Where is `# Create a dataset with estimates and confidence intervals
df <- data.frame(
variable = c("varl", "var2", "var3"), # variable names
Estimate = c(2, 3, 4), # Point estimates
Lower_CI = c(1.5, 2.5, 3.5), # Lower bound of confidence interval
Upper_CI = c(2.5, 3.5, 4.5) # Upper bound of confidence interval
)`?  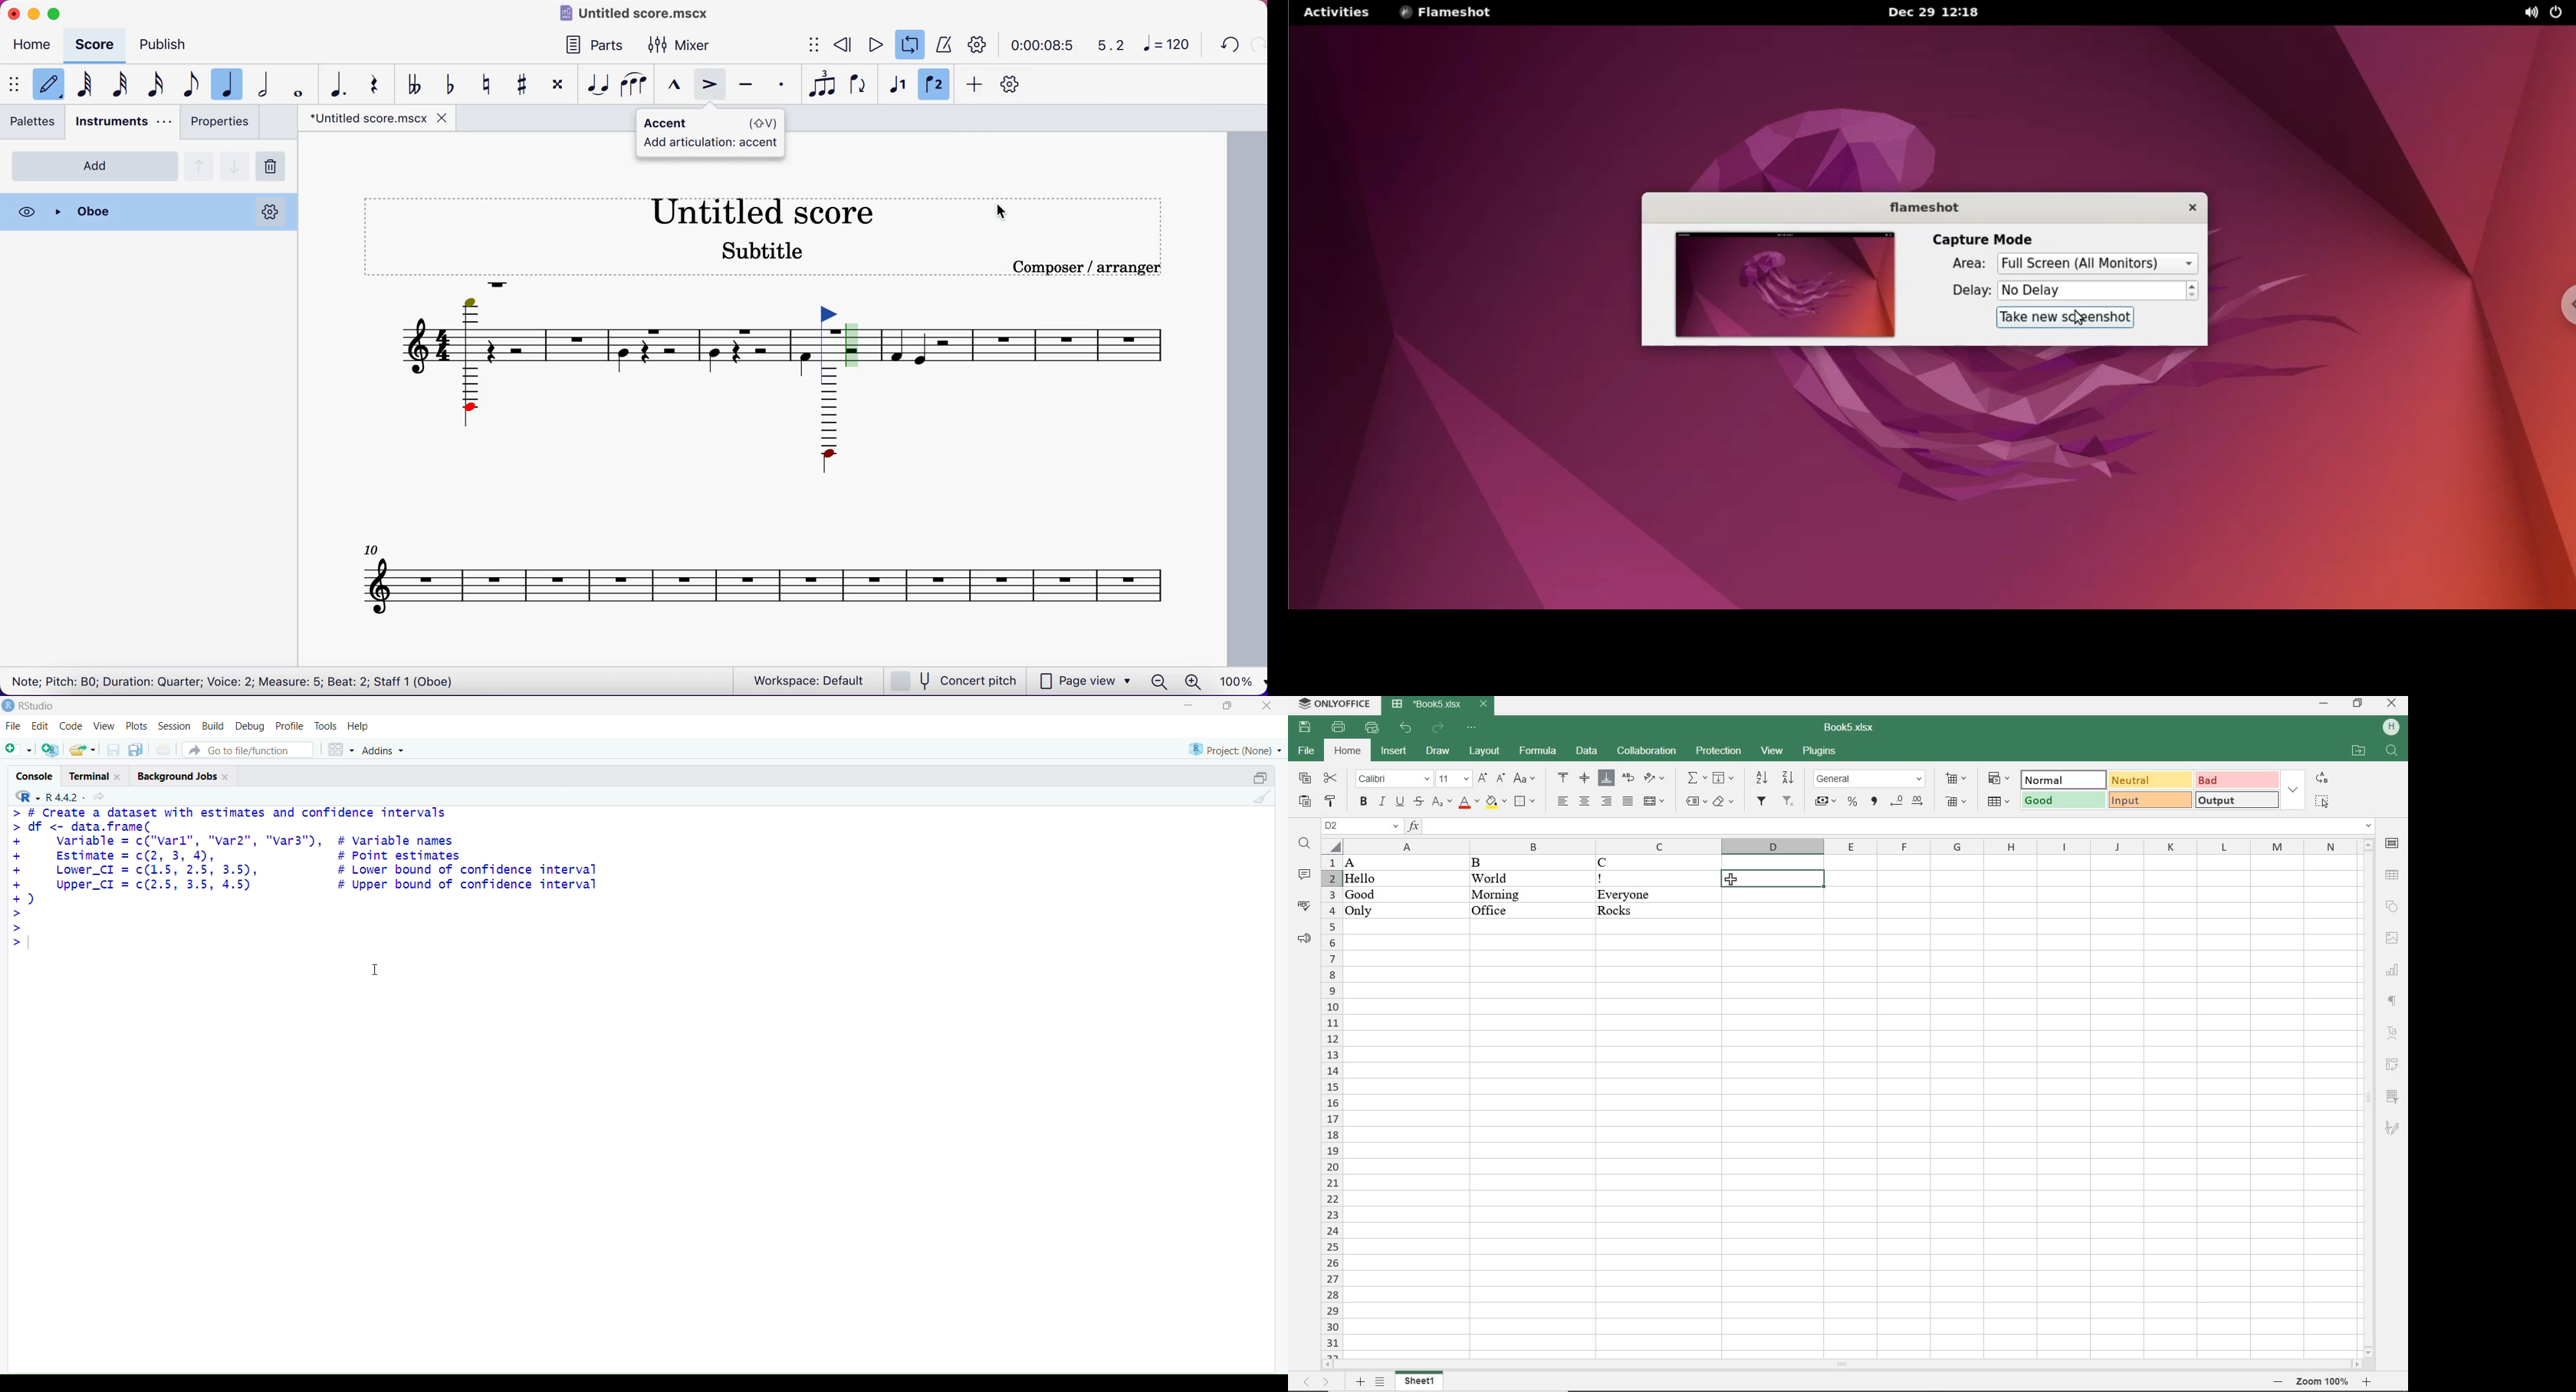
# Create a dataset with estimates and confidence intervals
df <- data.frame(
variable = c("varl", "var2", "var3"), # variable names
Estimate = c(2, 3, 4), # Point estimates
Lower_CI = c(1.5, 2.5, 3.5), # Lower bound of confidence interval
Upper_CI = c(2.5, 3.5, 4.5) # Upper bound of confidence interval
) is located at coordinates (313, 879).